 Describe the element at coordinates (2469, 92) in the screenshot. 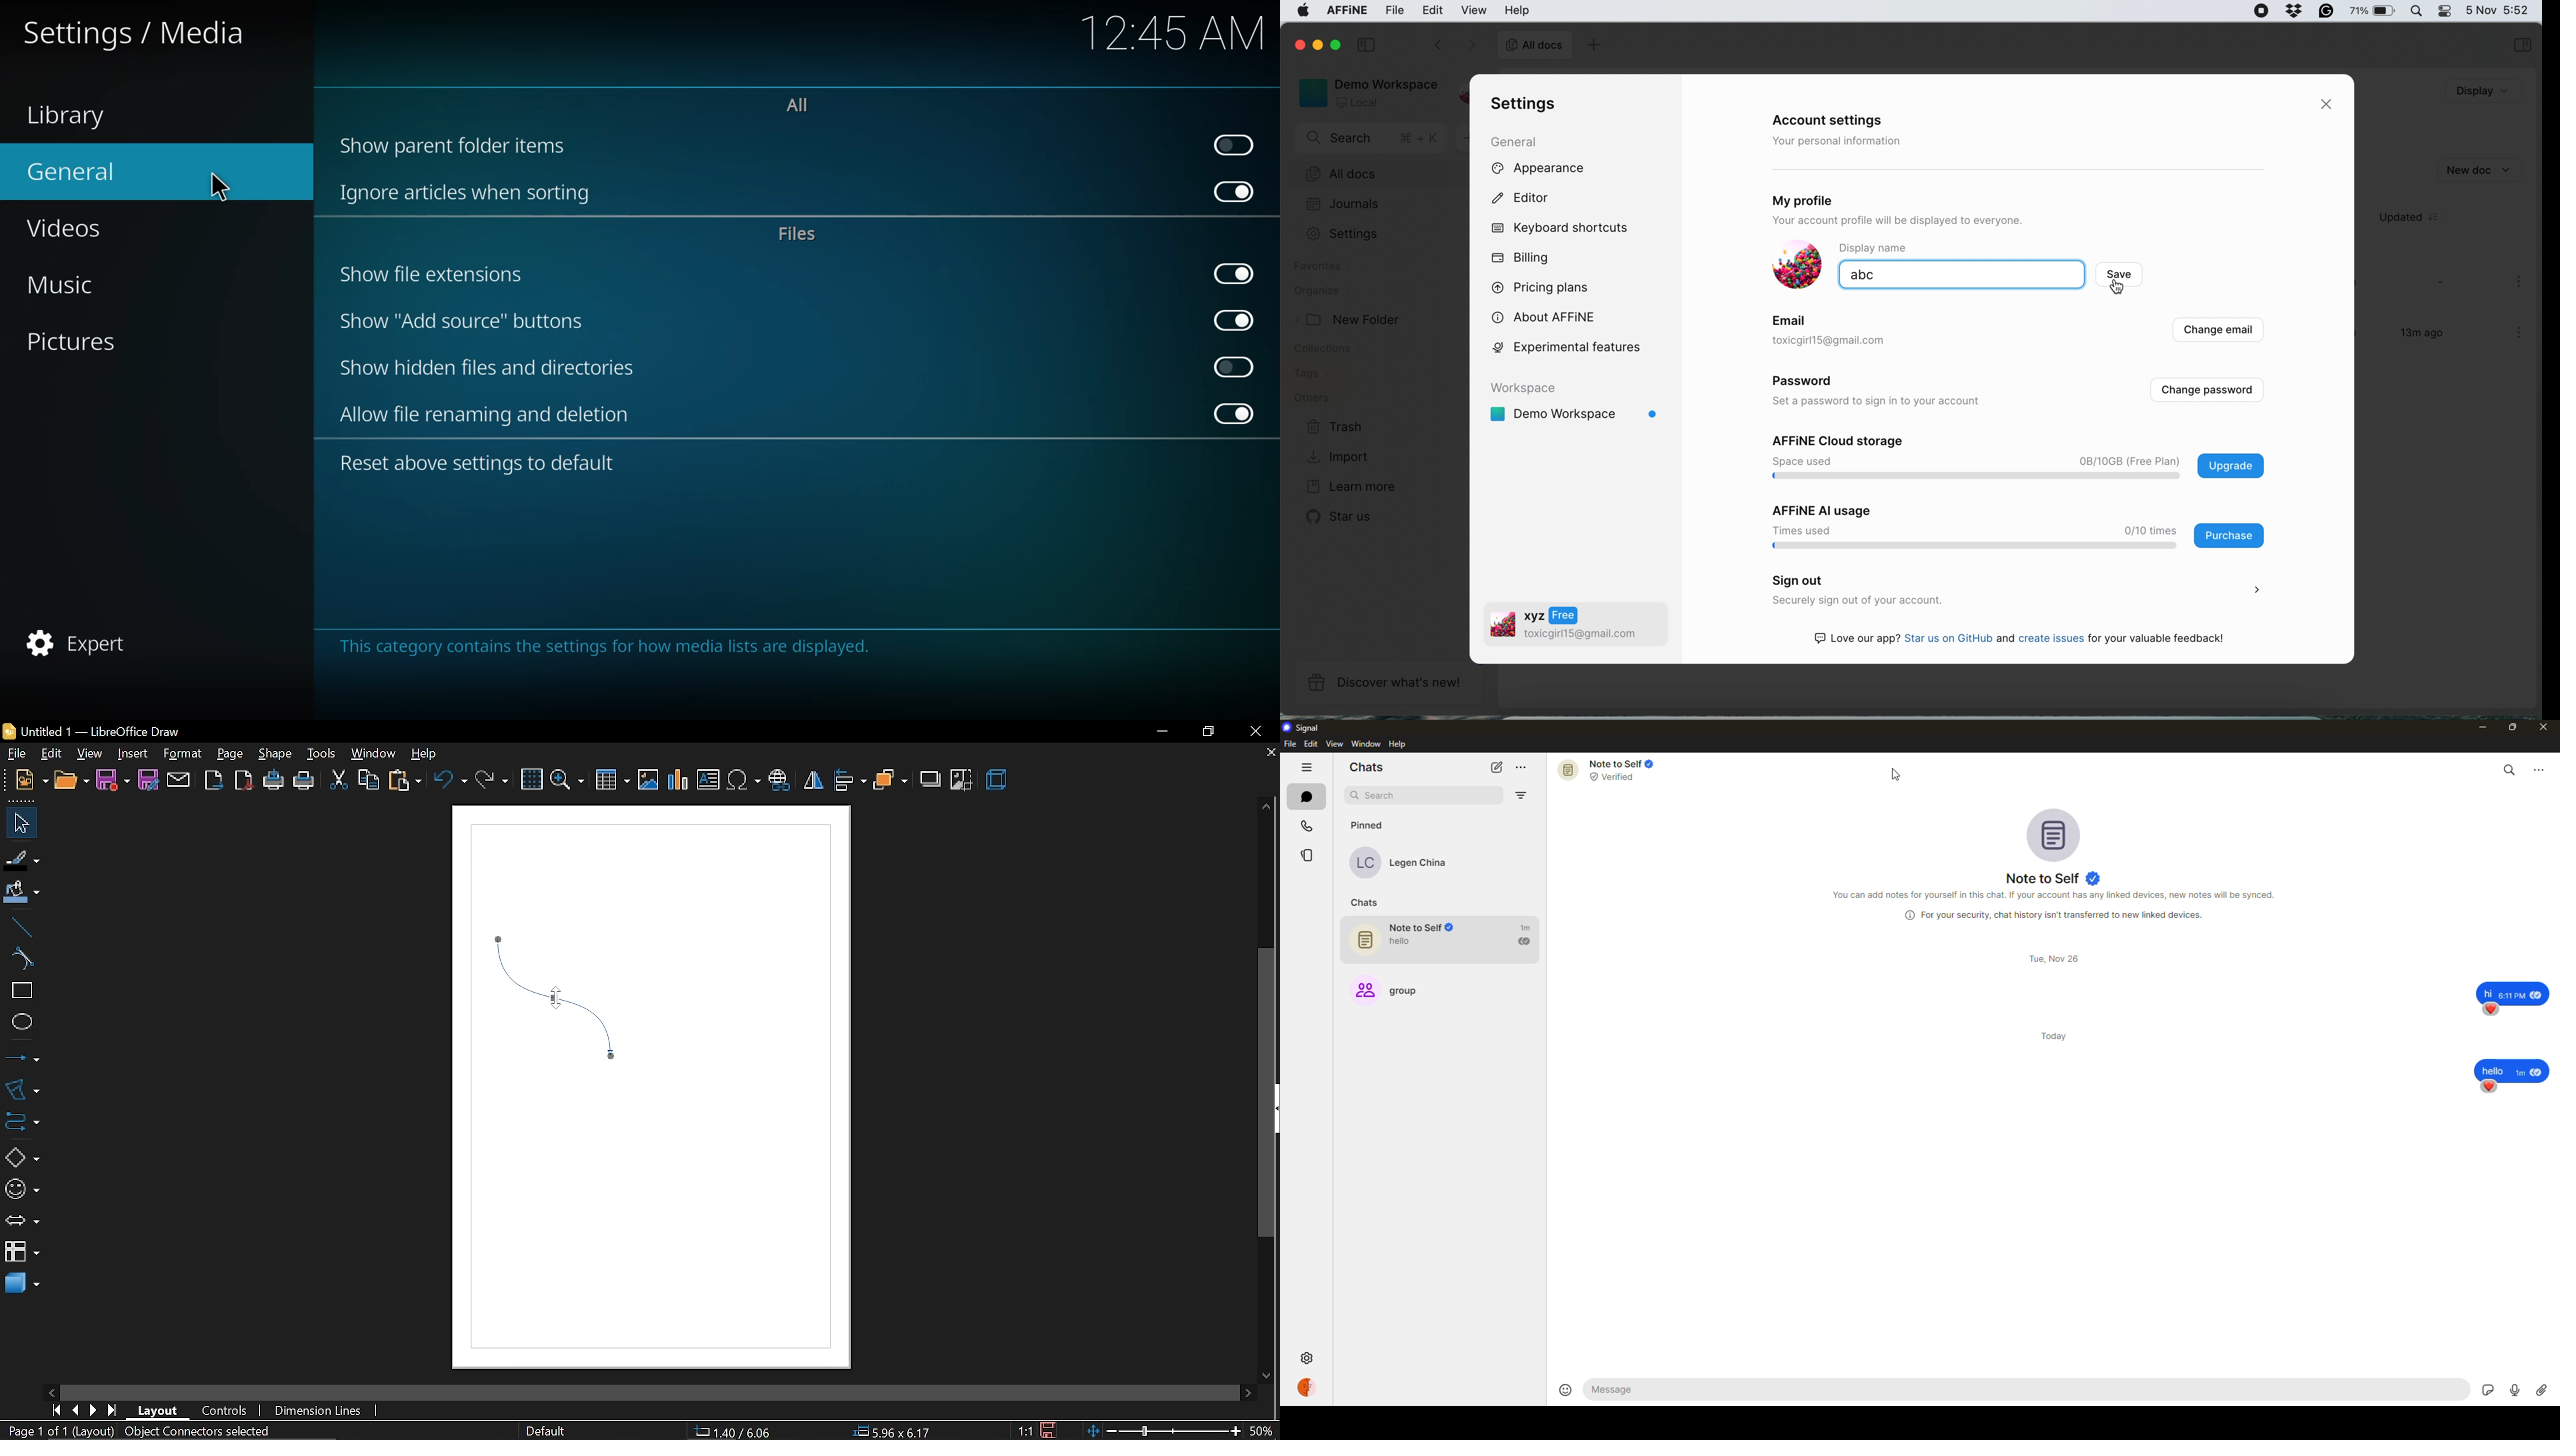

I see `Display` at that location.